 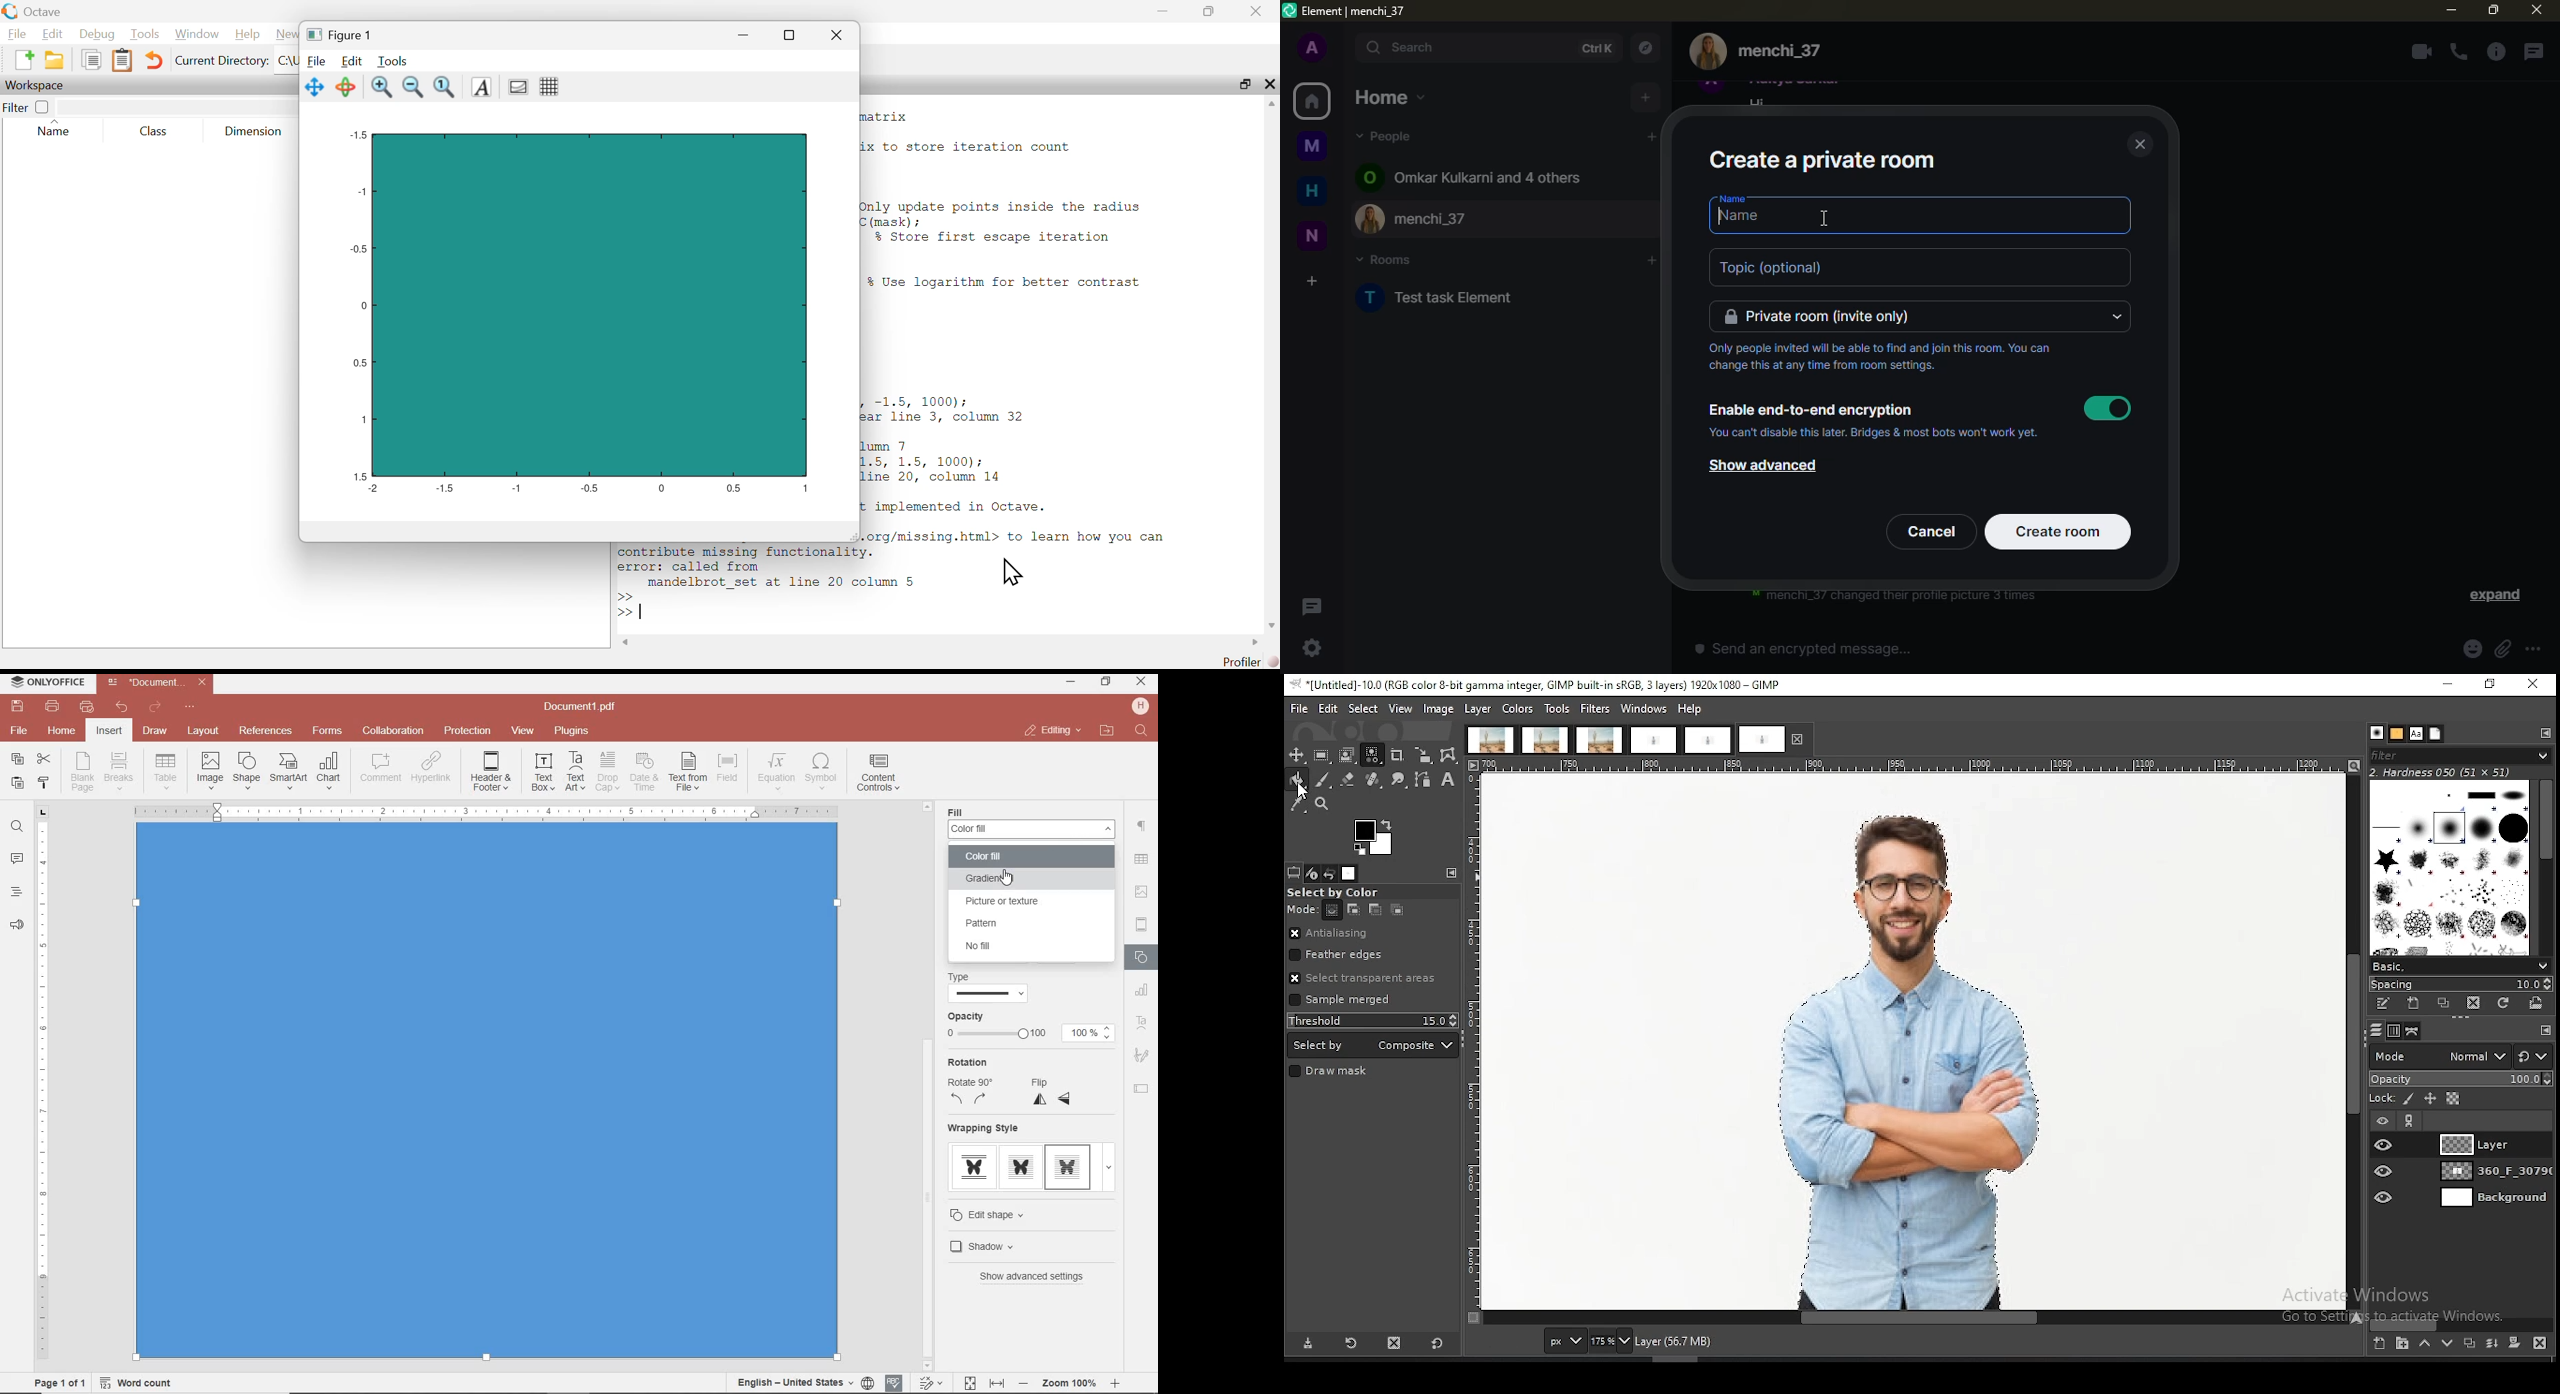 I want to click on layout, so click(x=206, y=732).